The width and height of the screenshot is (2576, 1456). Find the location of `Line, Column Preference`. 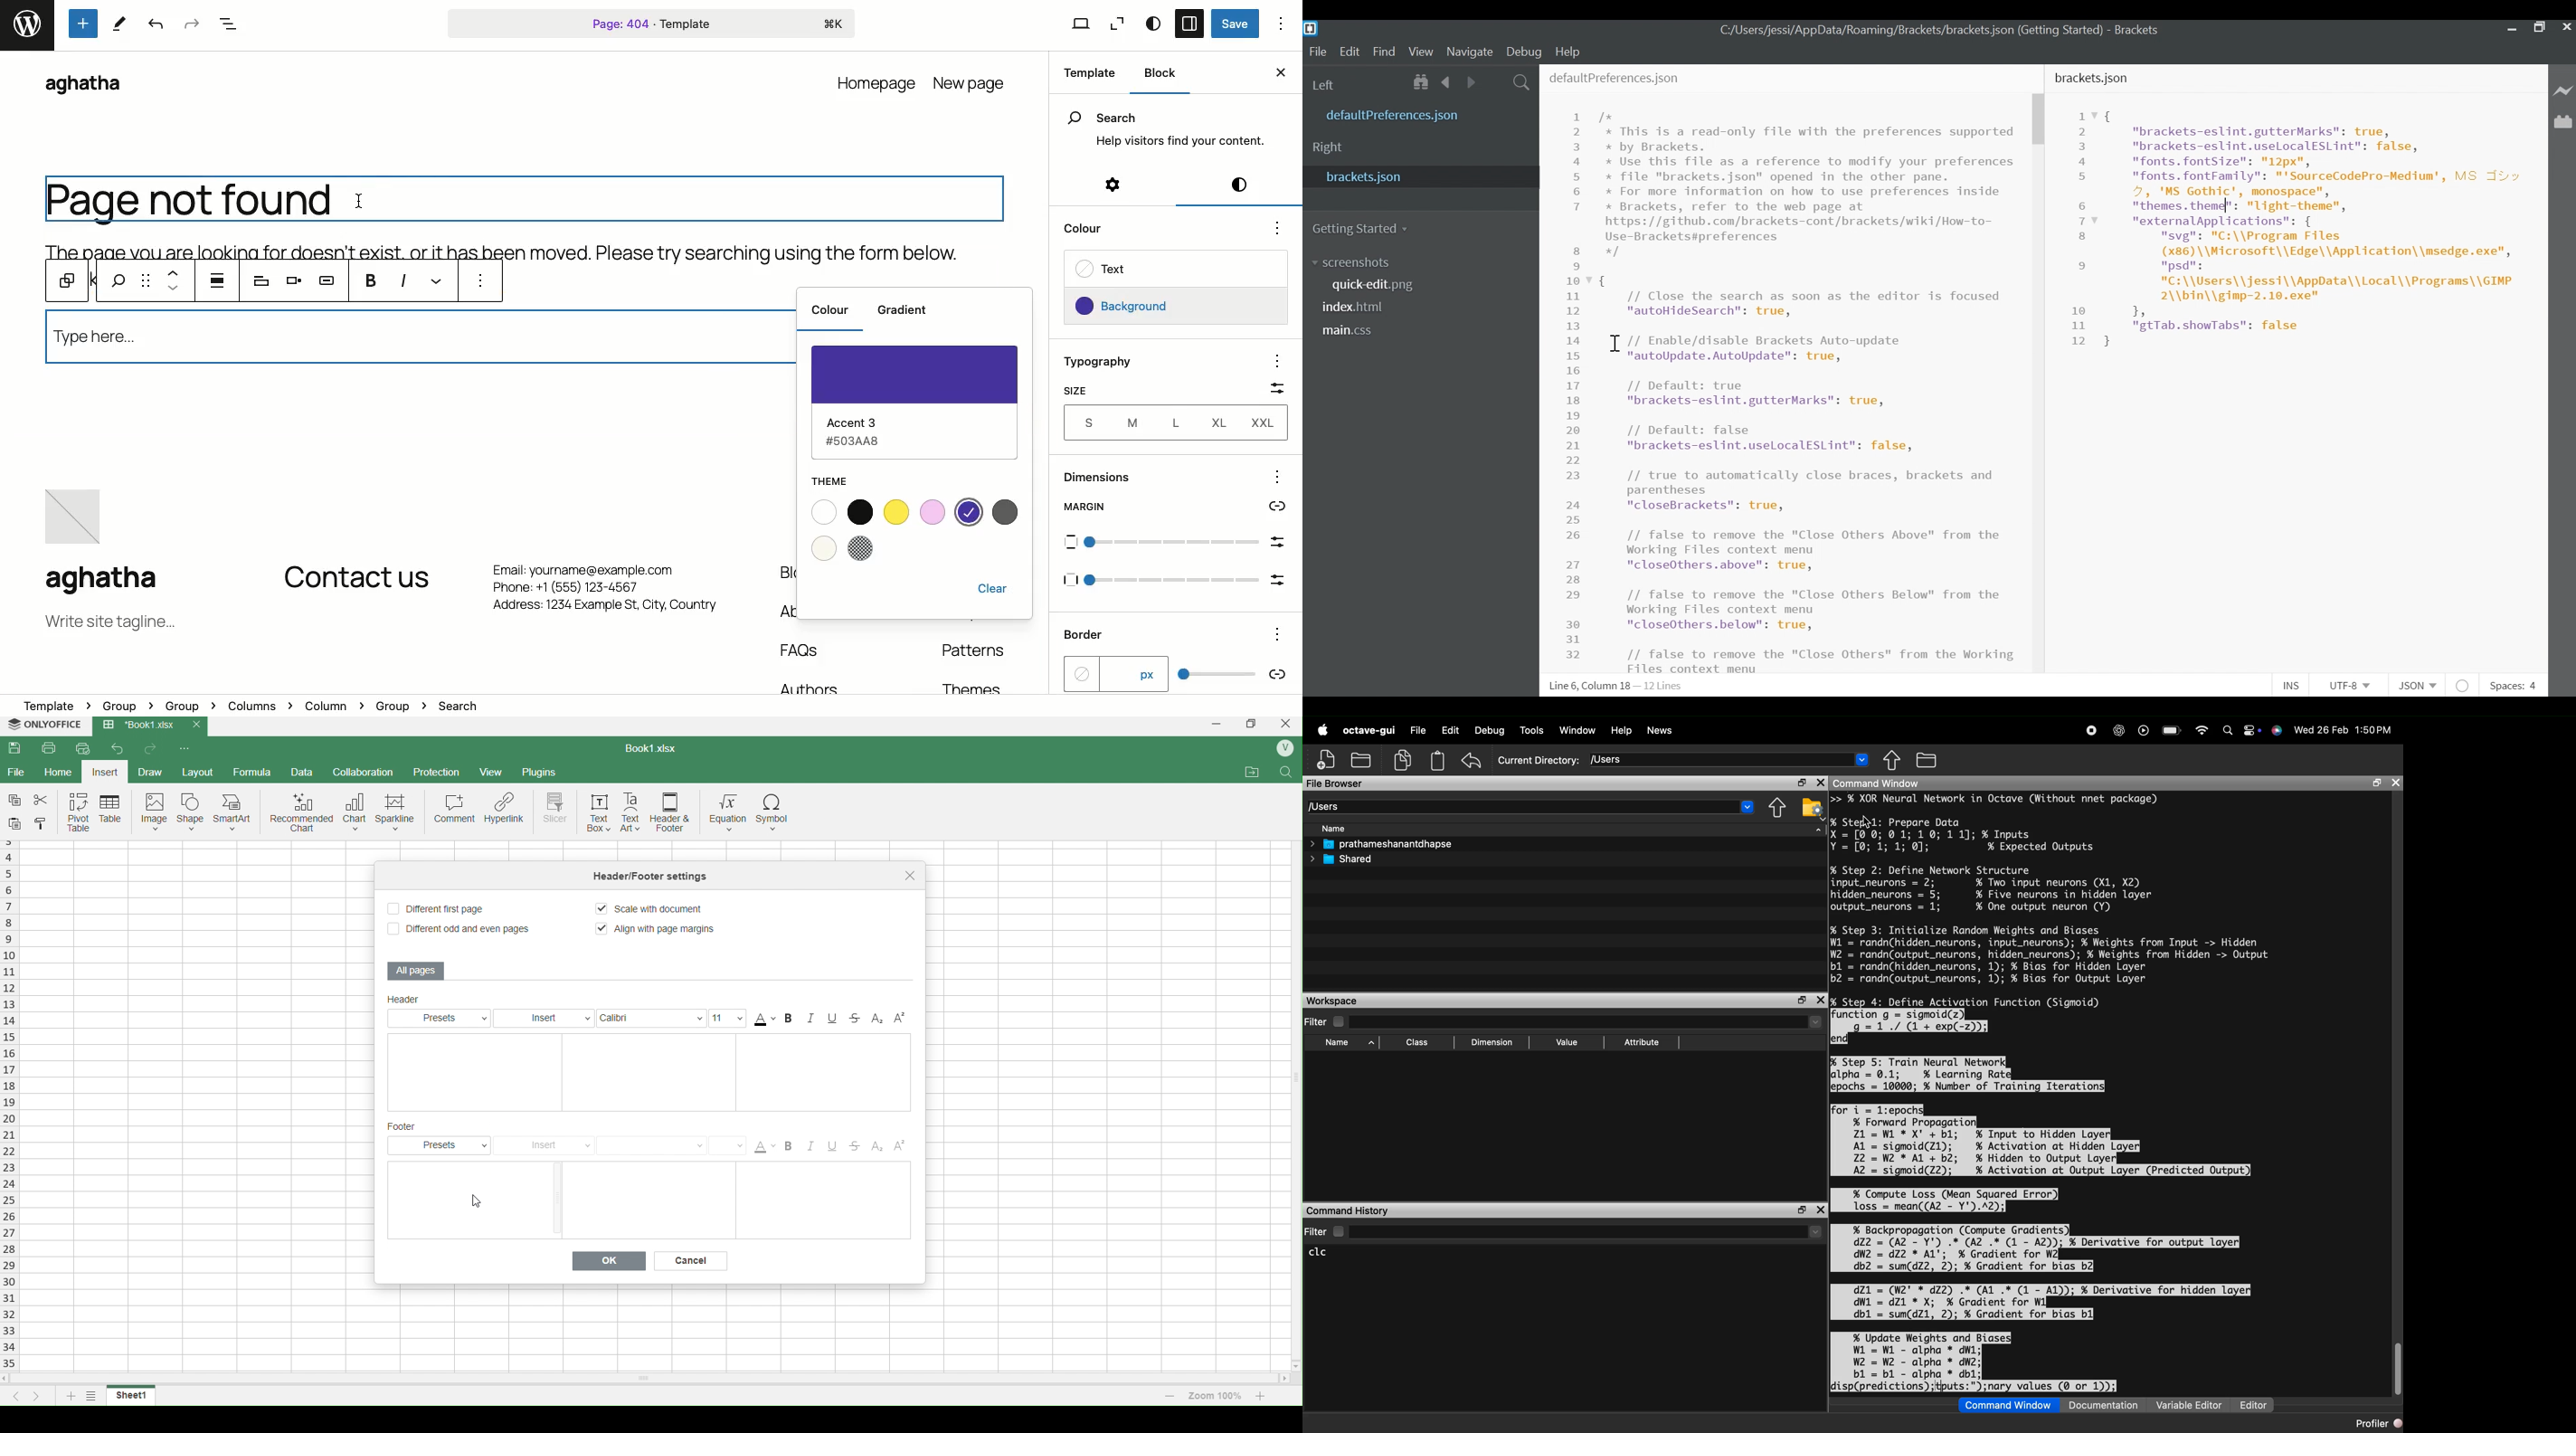

Line, Column Preference is located at coordinates (1614, 686).